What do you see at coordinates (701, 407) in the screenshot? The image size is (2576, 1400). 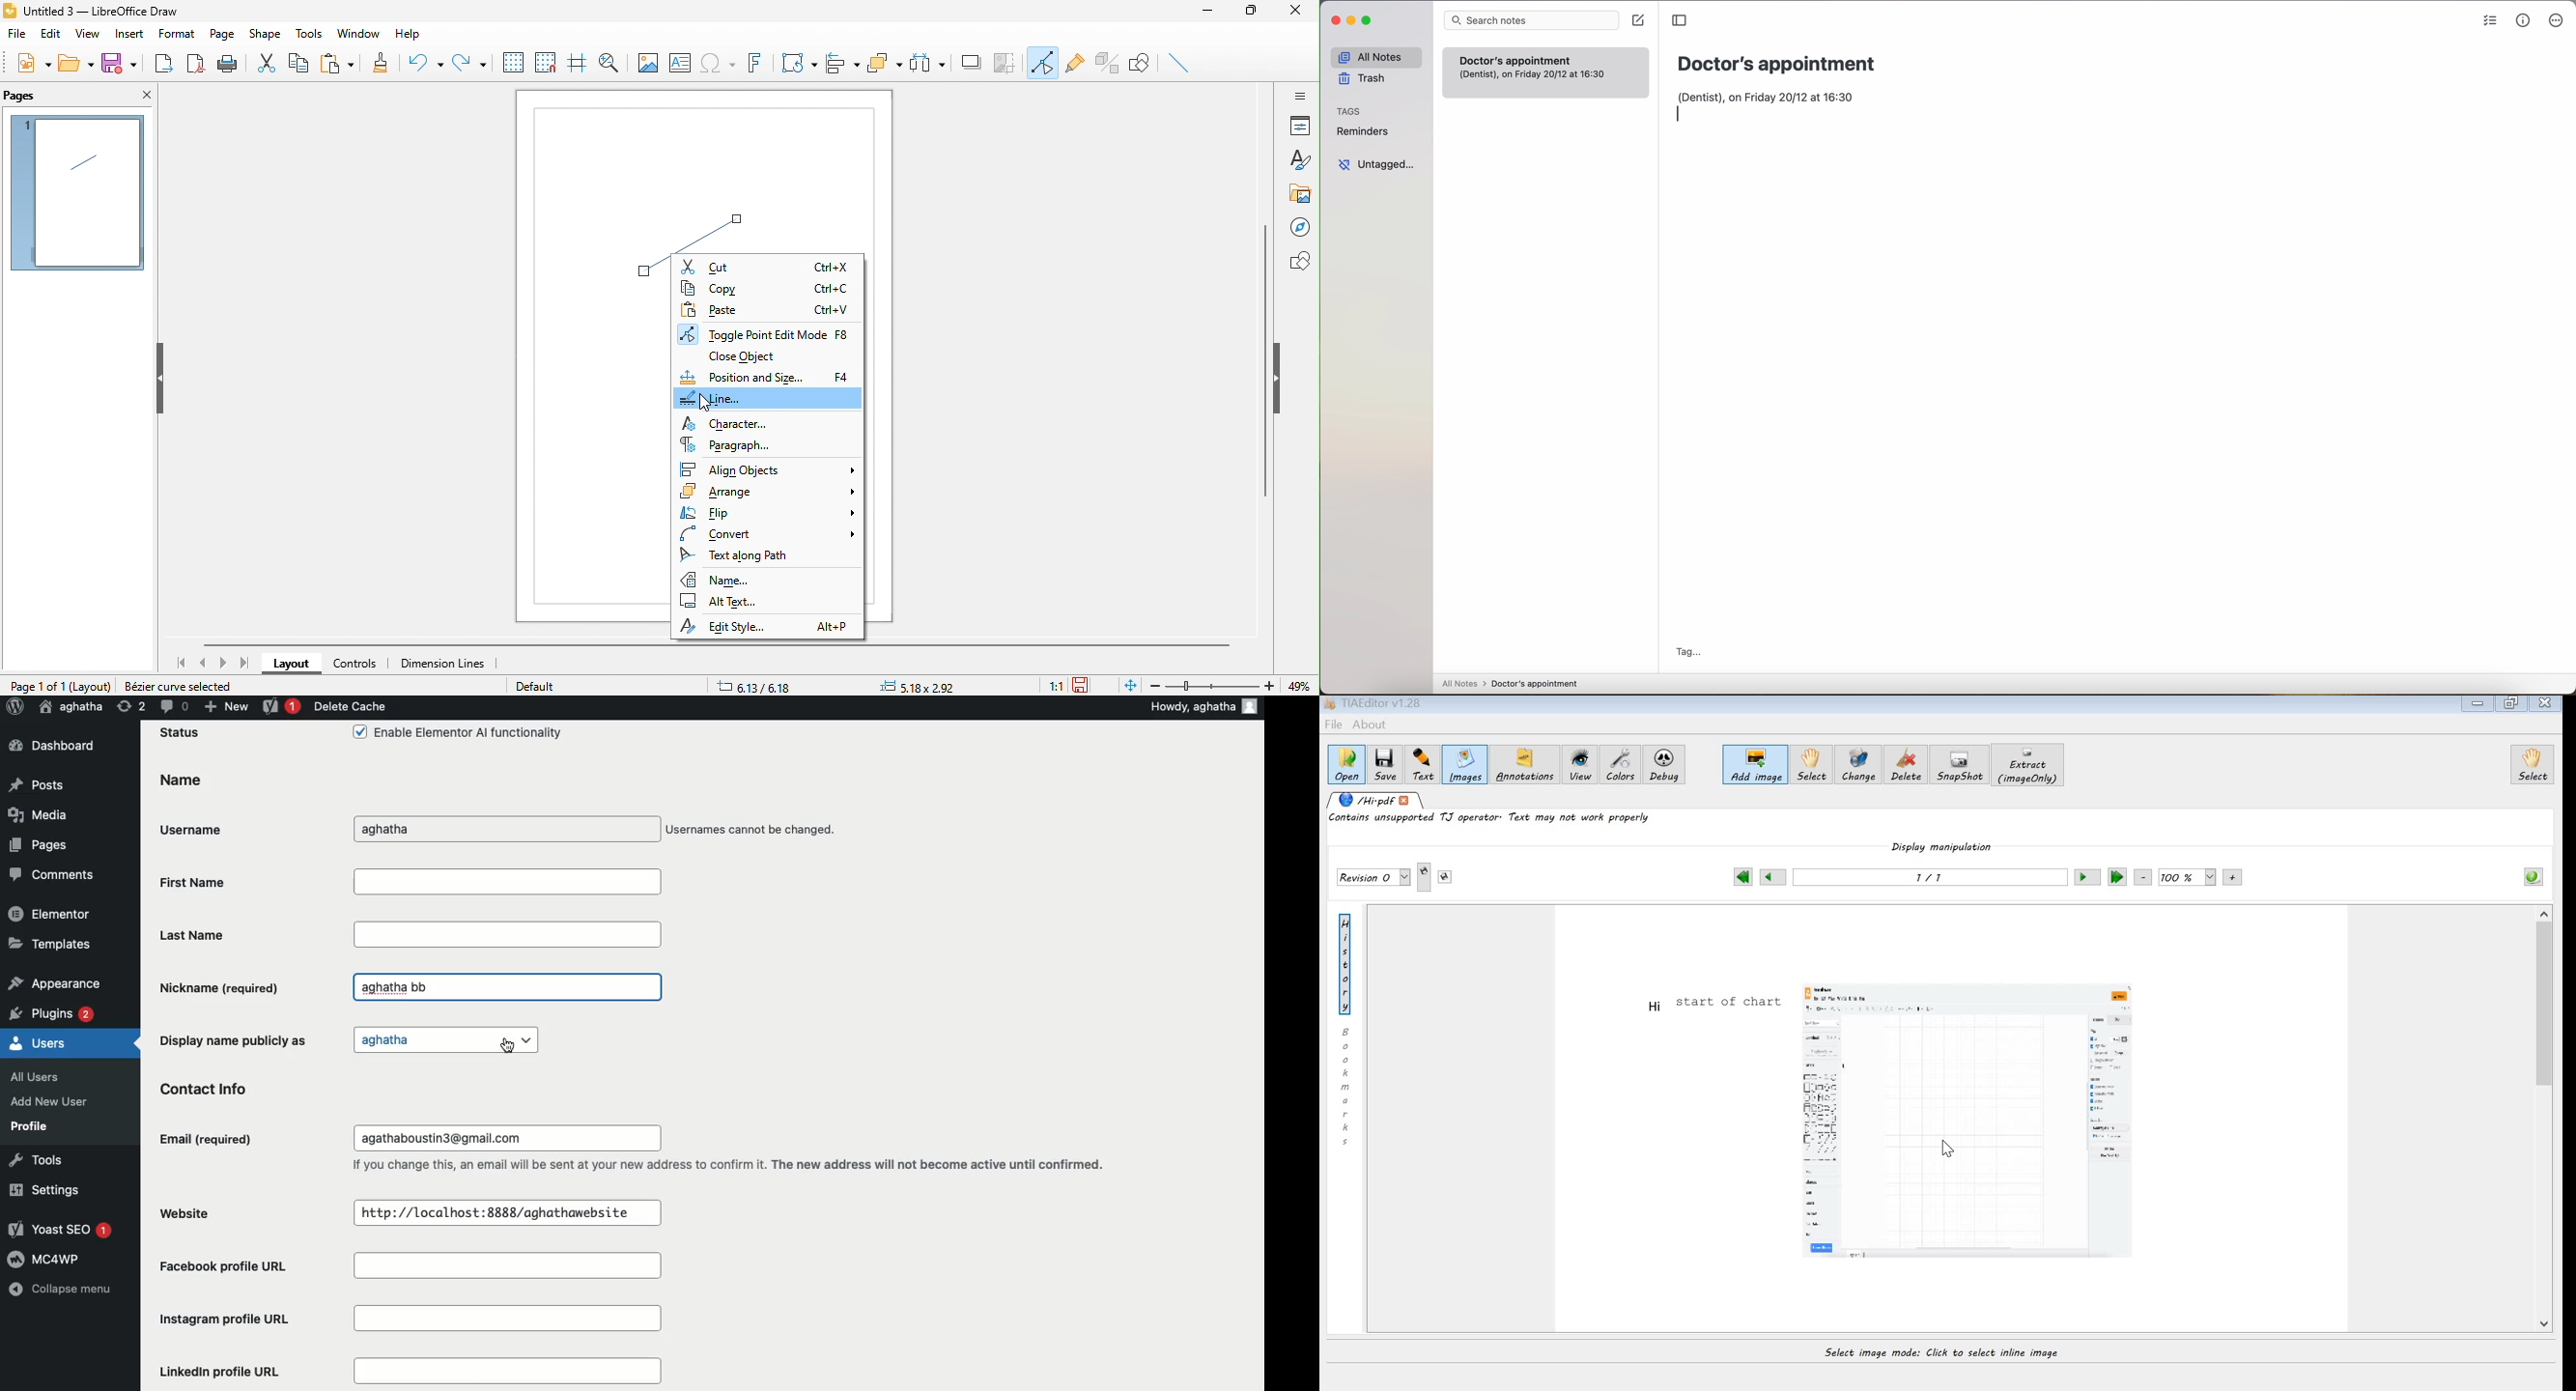 I see `cursor` at bounding box center [701, 407].